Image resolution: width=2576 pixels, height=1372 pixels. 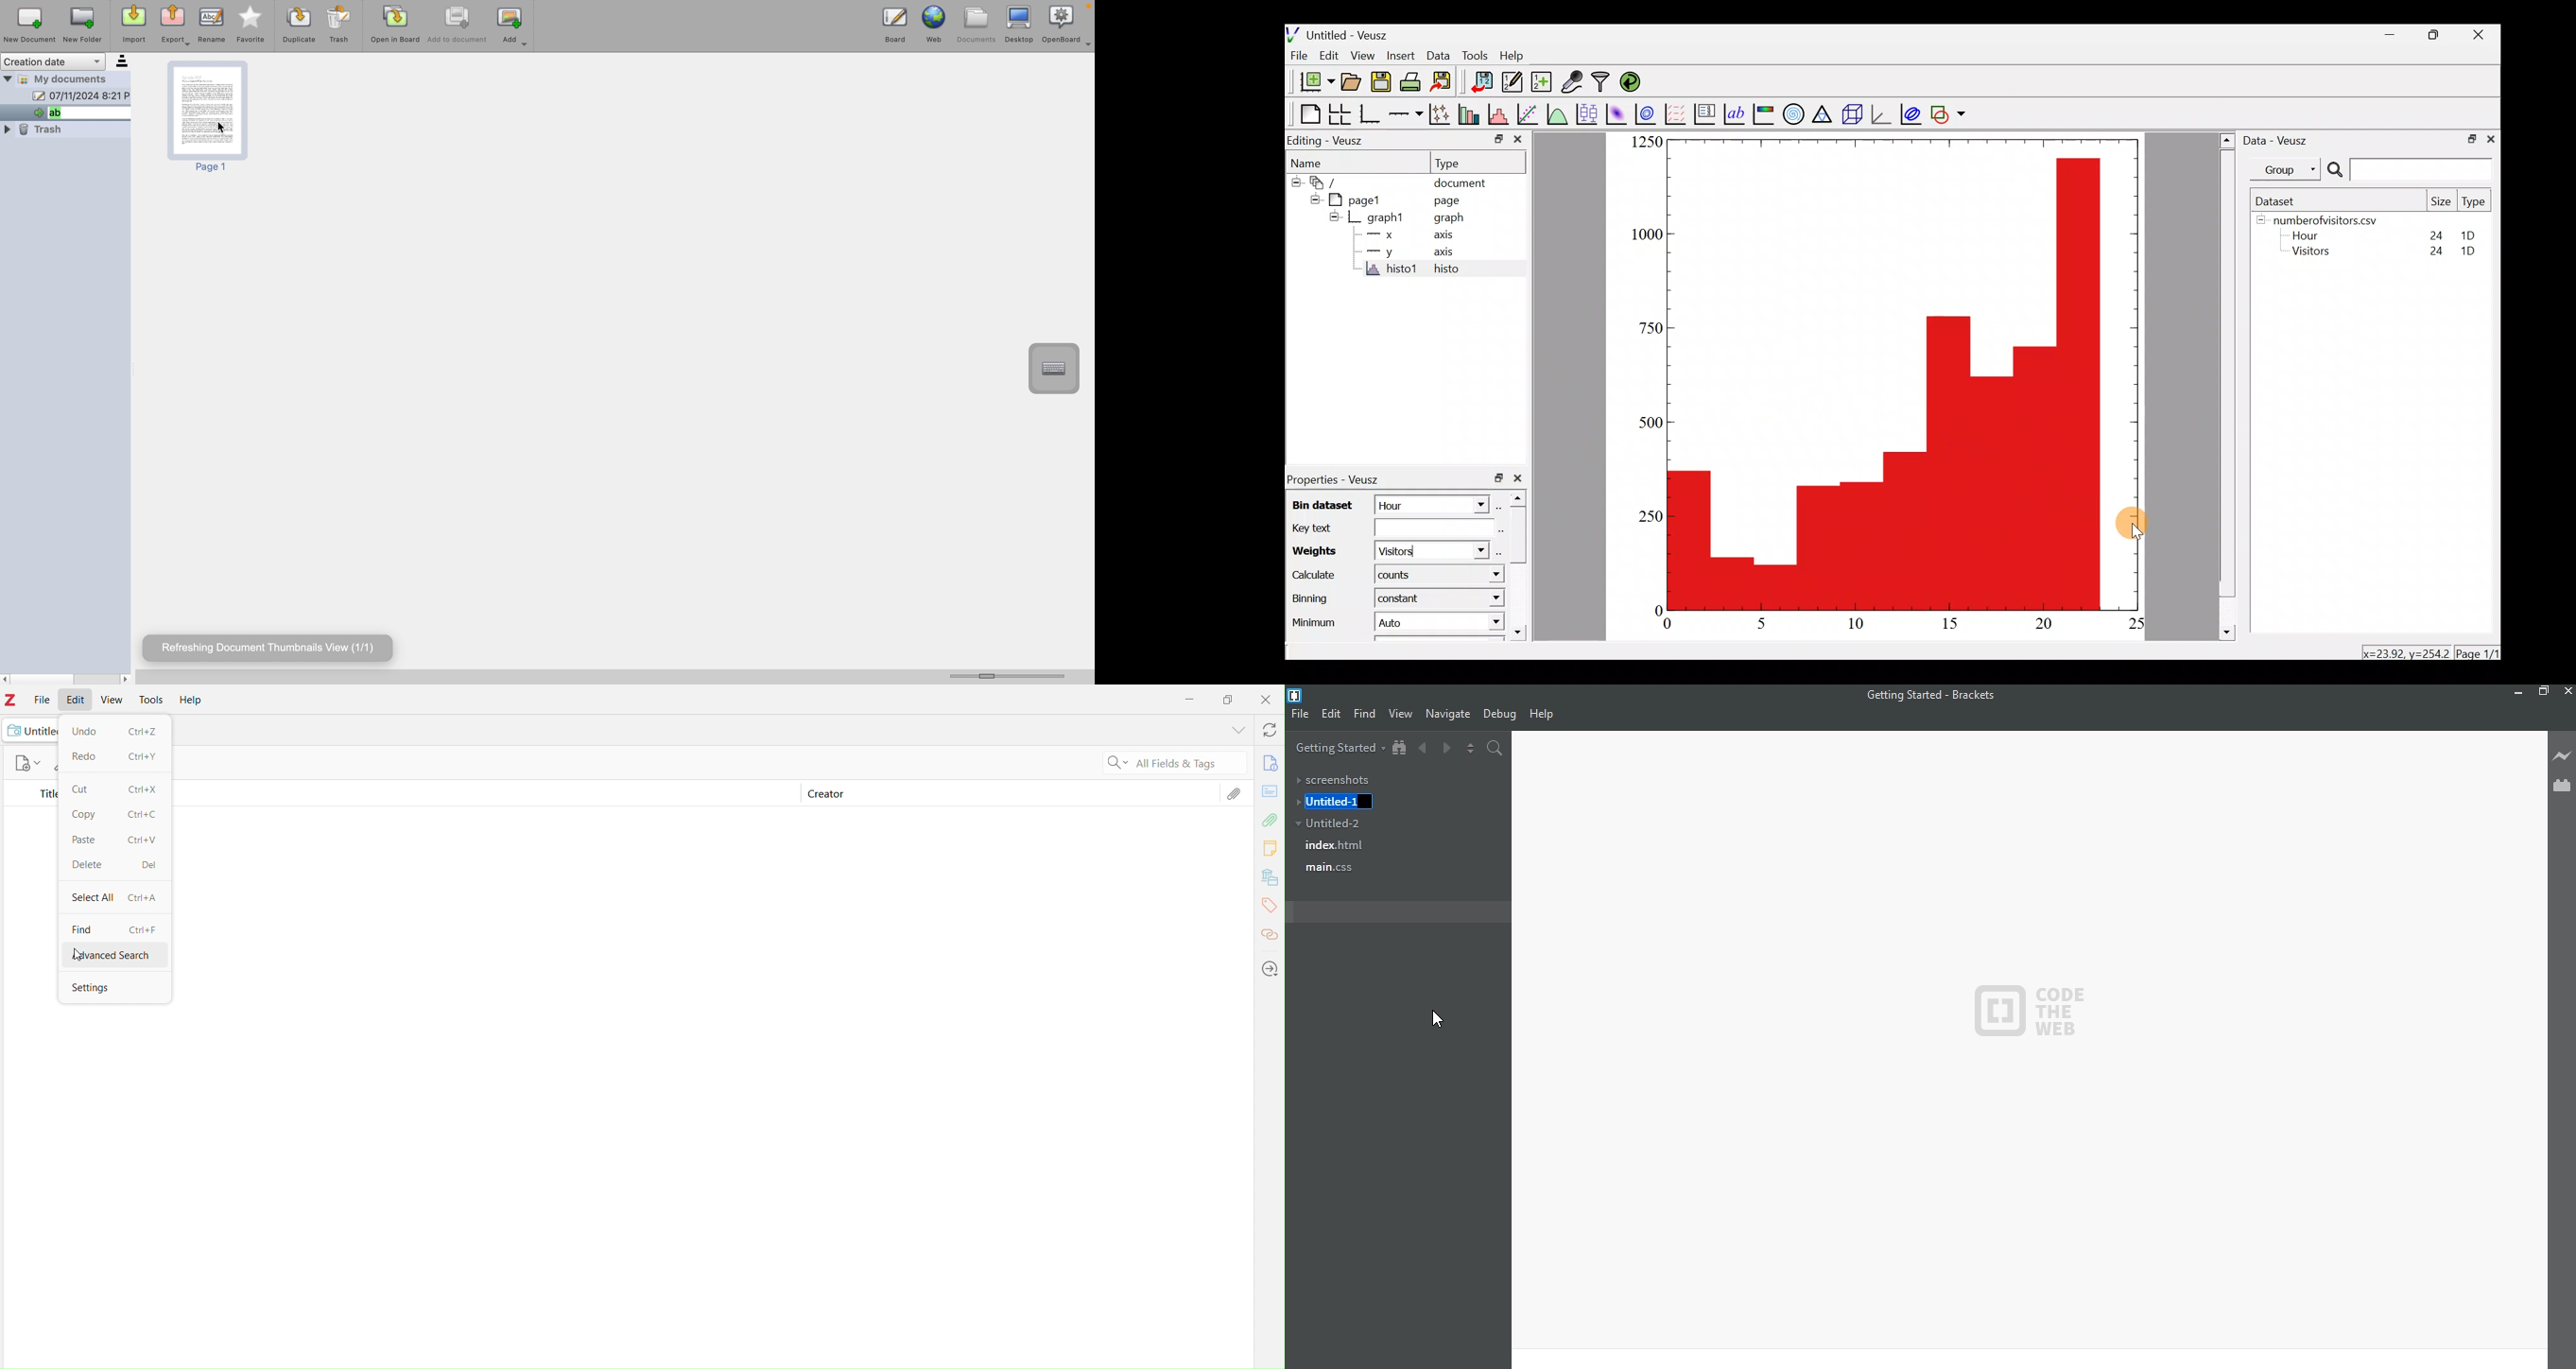 I want to click on Visitors, so click(x=2316, y=254).